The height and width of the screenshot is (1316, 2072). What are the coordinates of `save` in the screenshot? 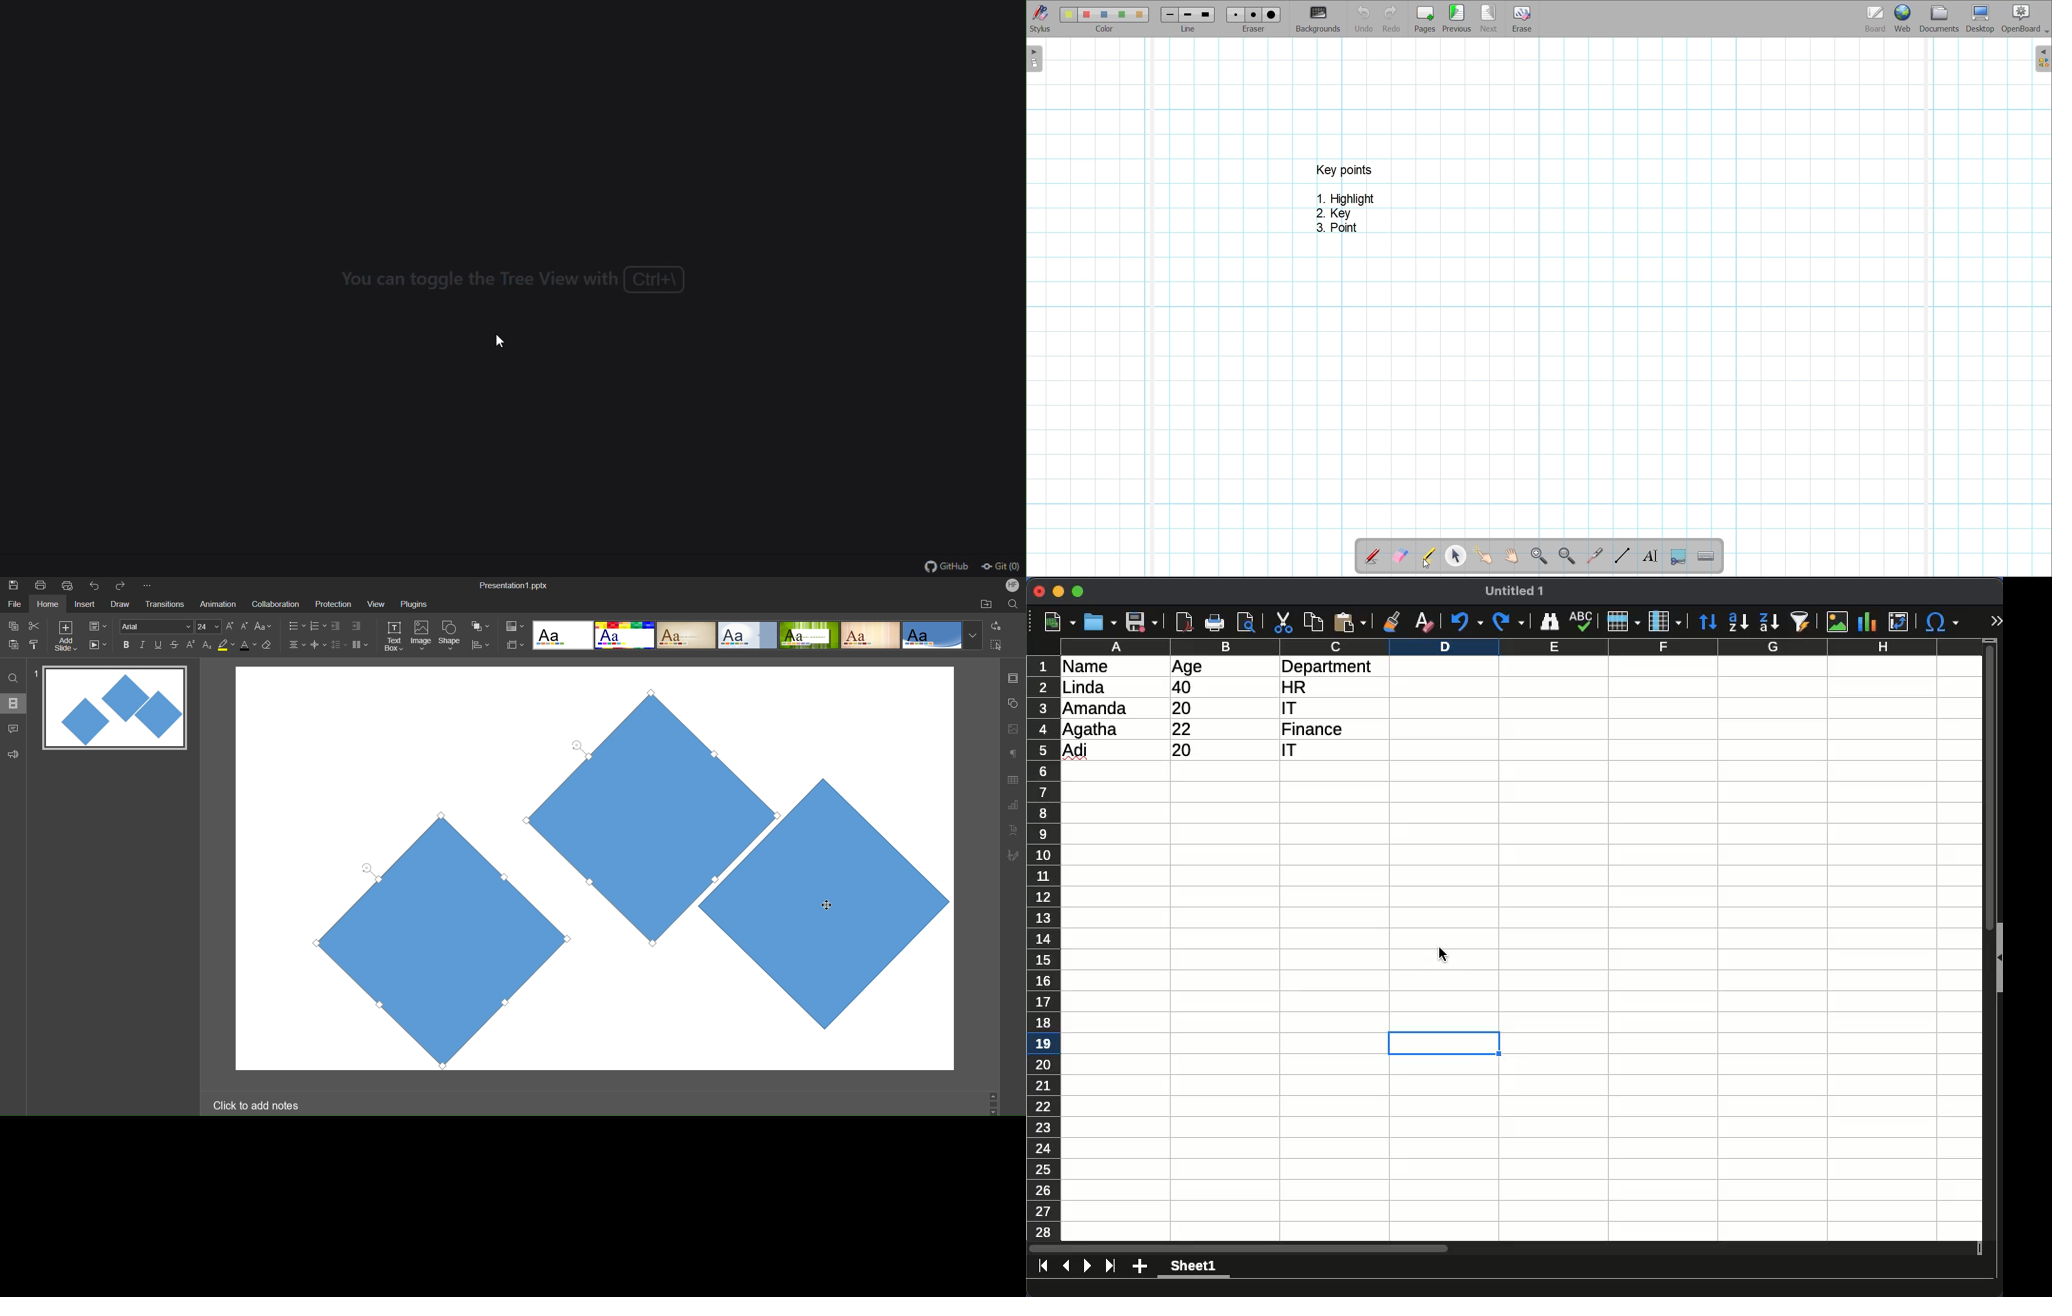 It's located at (1142, 622).